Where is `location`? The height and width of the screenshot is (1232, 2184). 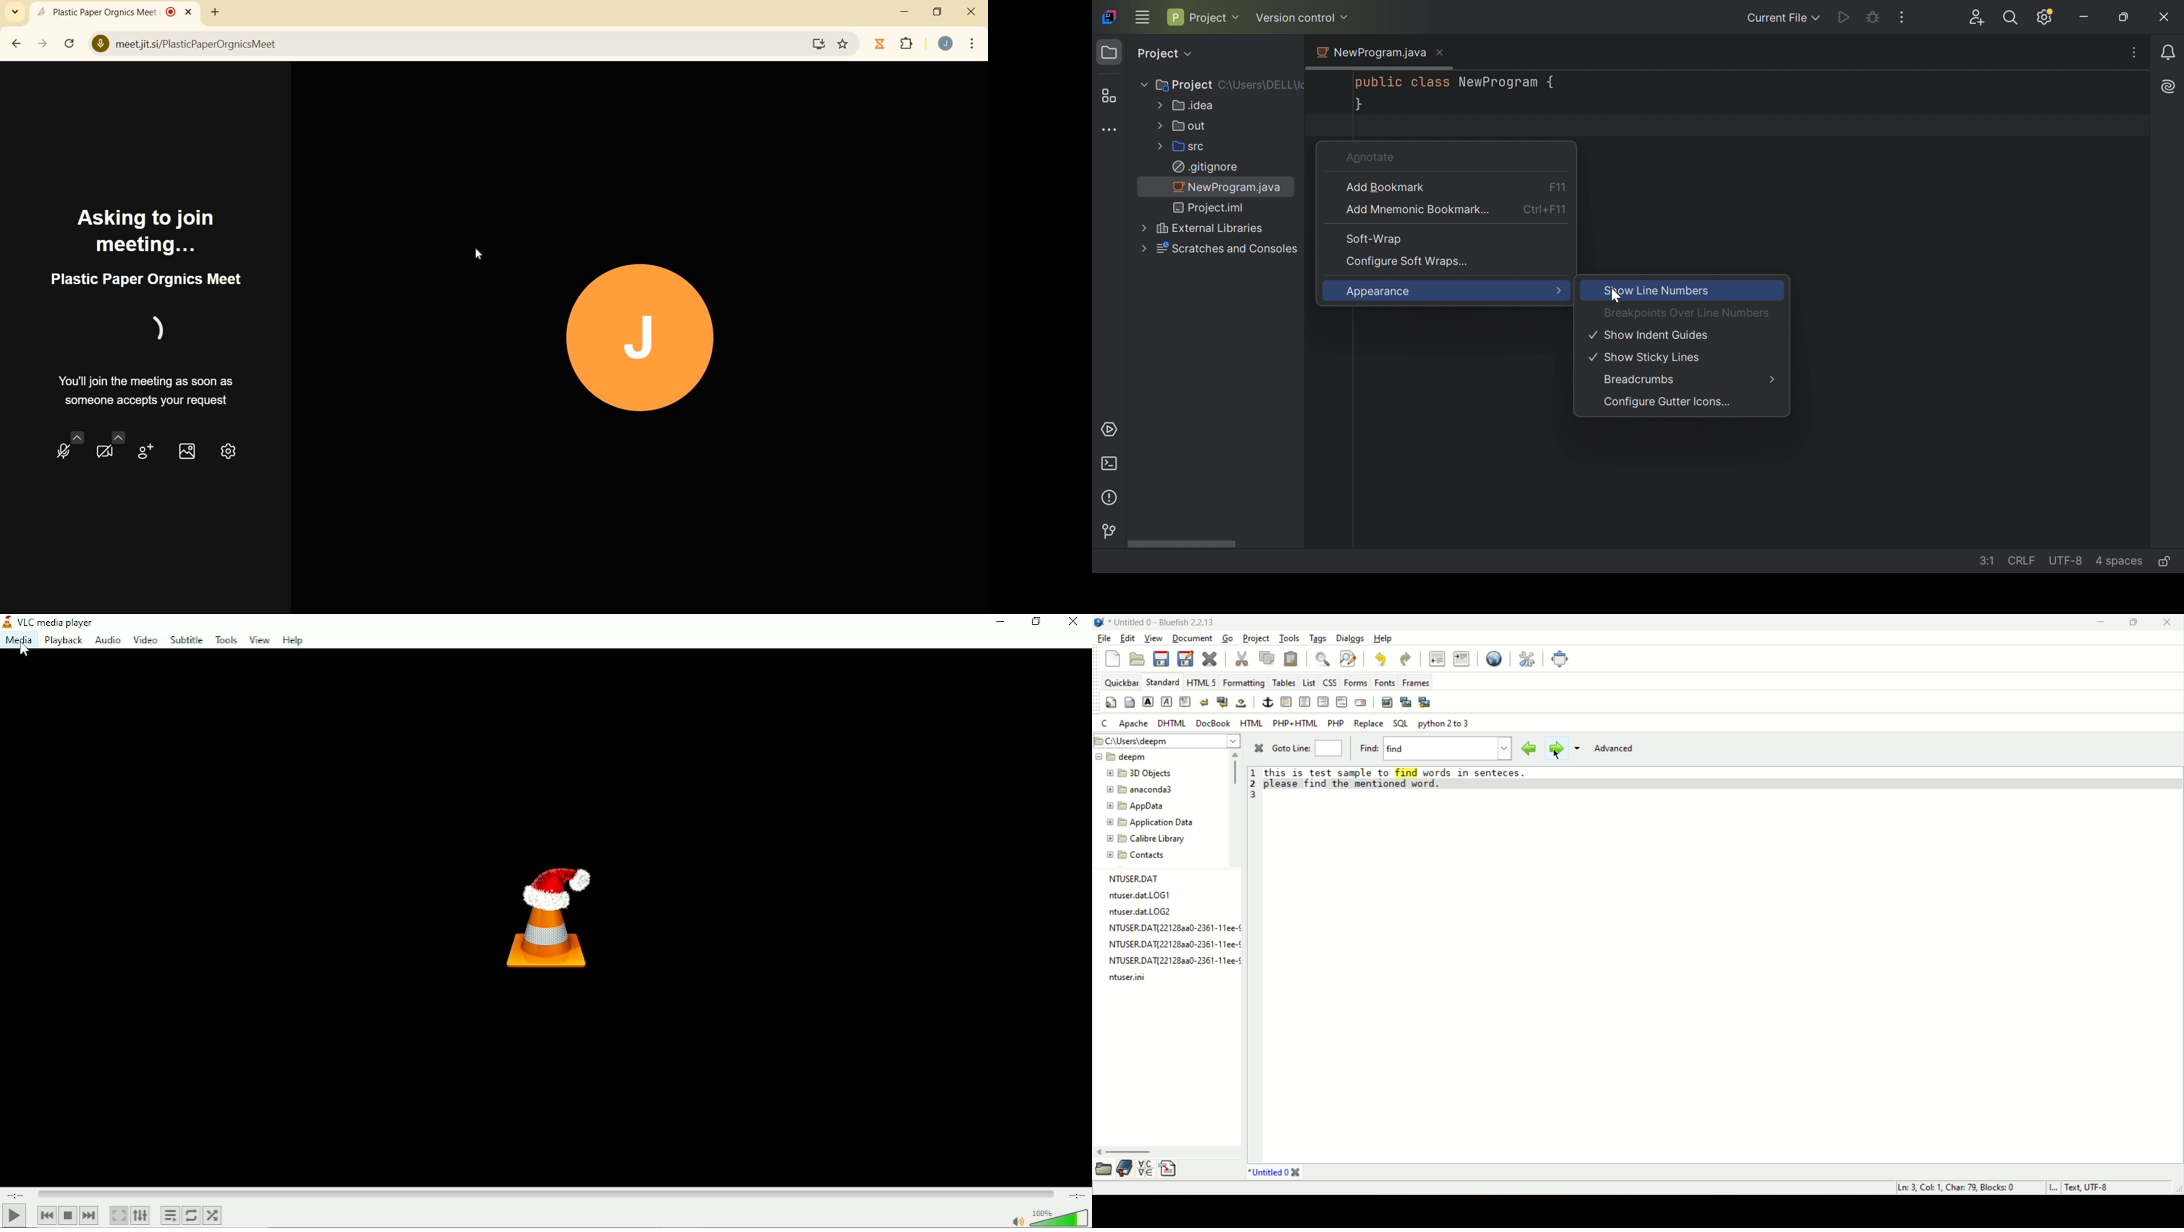
location is located at coordinates (1165, 742).